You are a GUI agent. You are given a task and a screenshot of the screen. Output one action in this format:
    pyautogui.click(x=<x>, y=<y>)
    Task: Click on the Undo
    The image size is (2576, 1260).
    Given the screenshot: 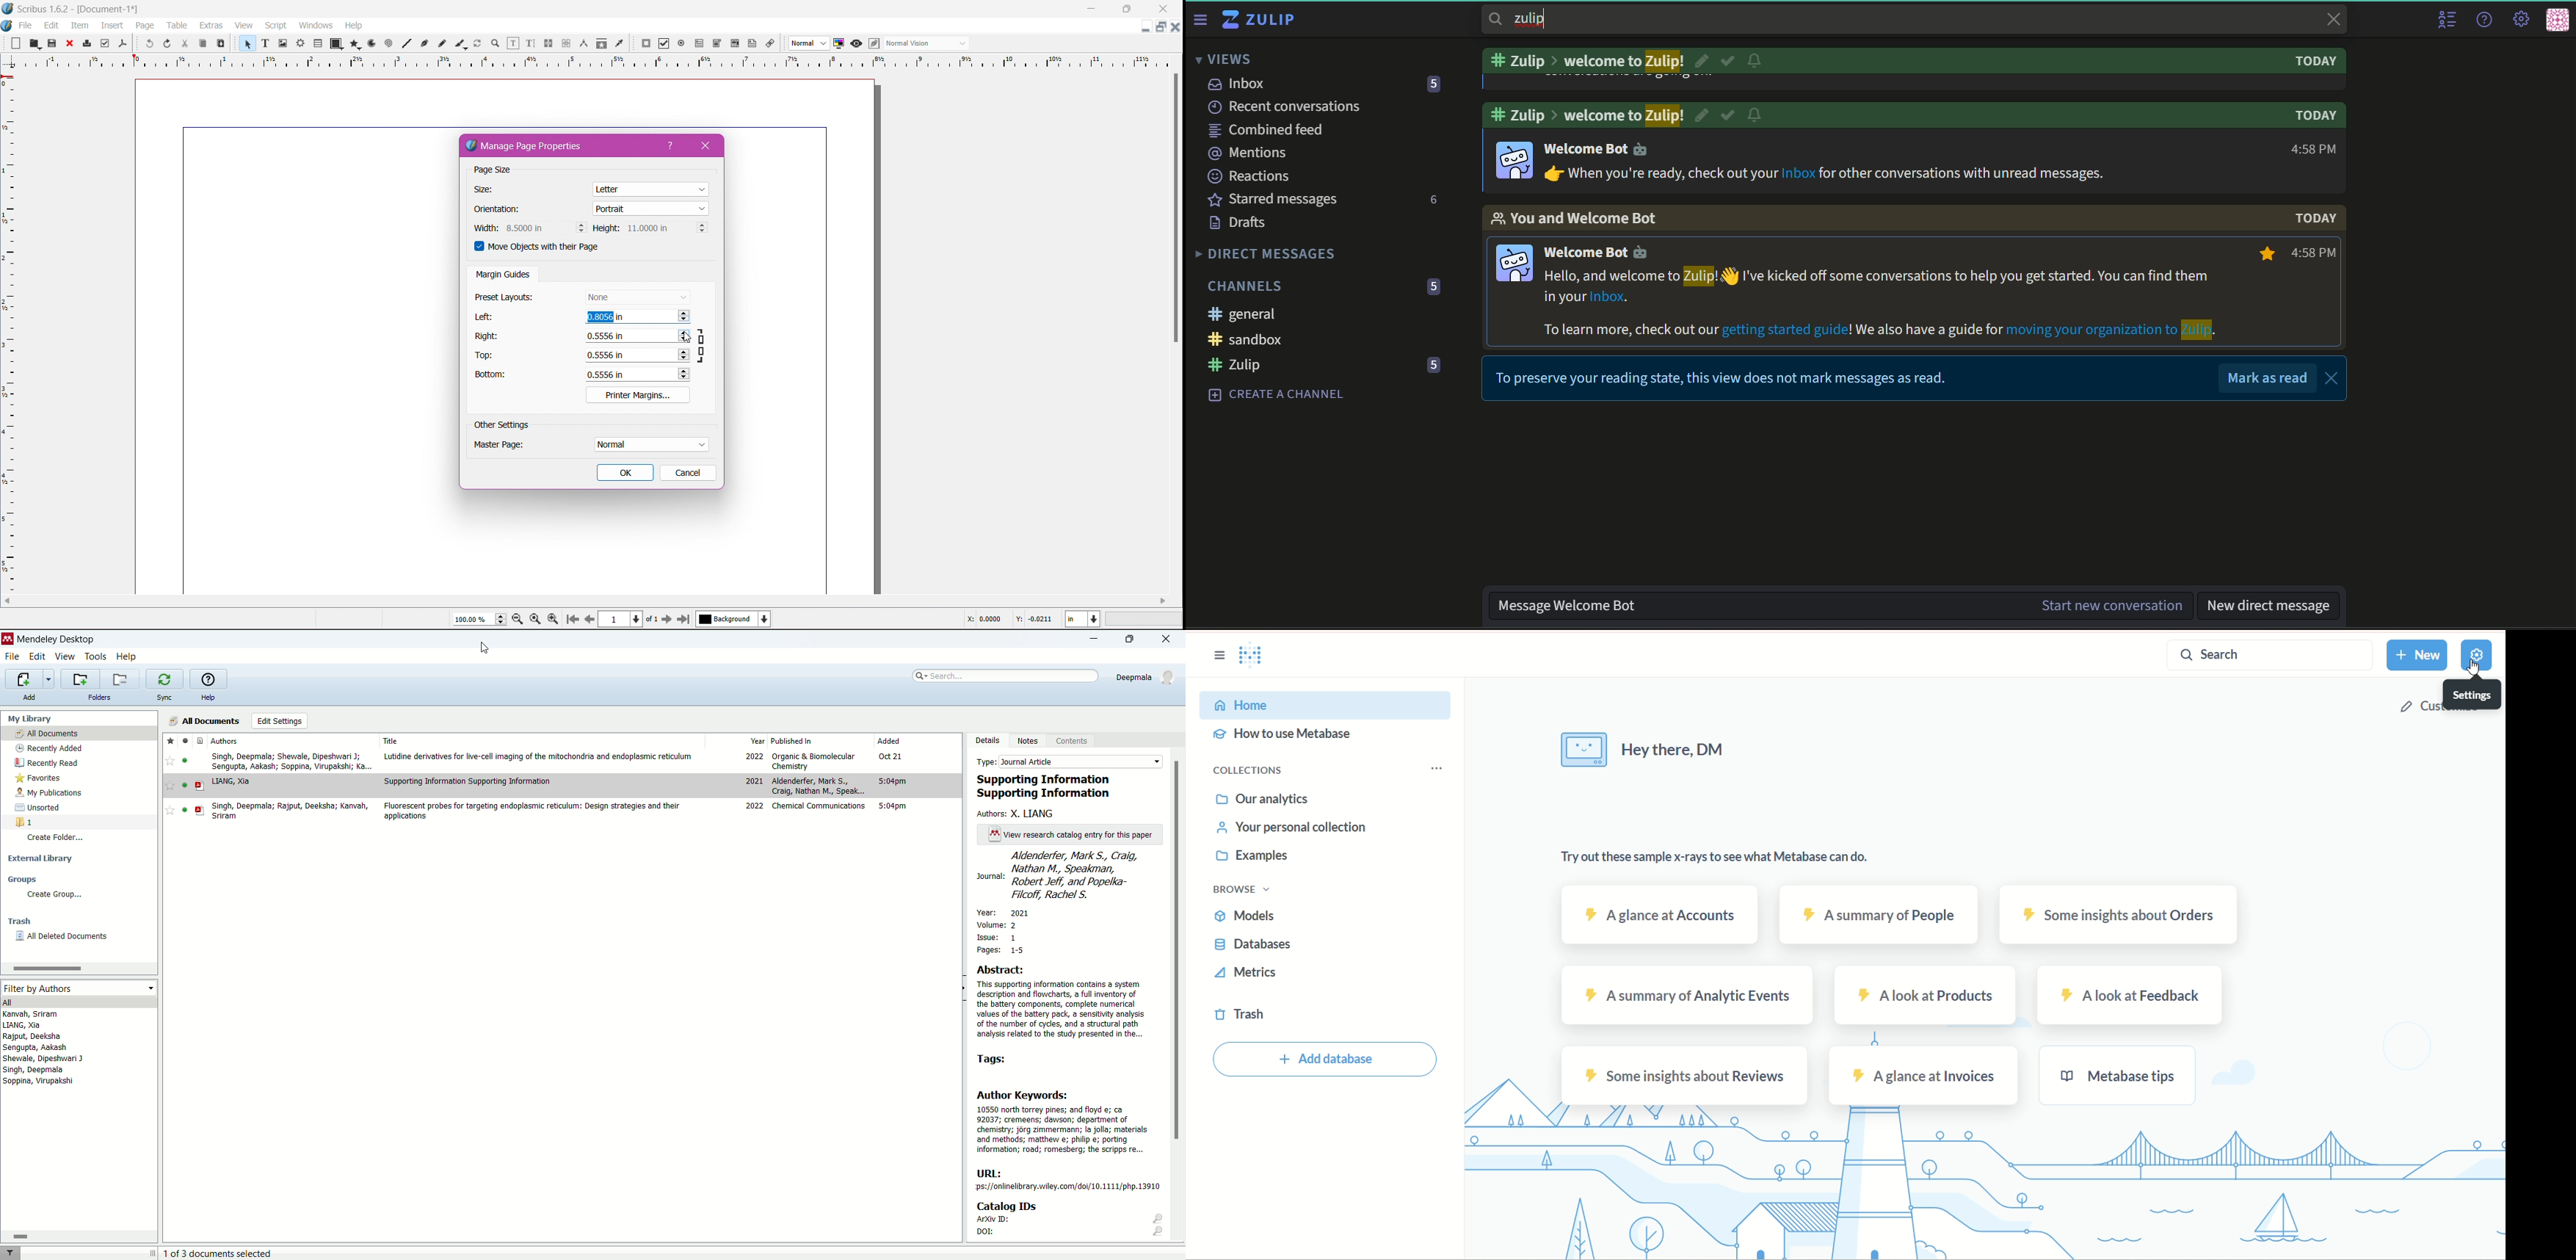 What is the action you would take?
    pyautogui.click(x=147, y=44)
    